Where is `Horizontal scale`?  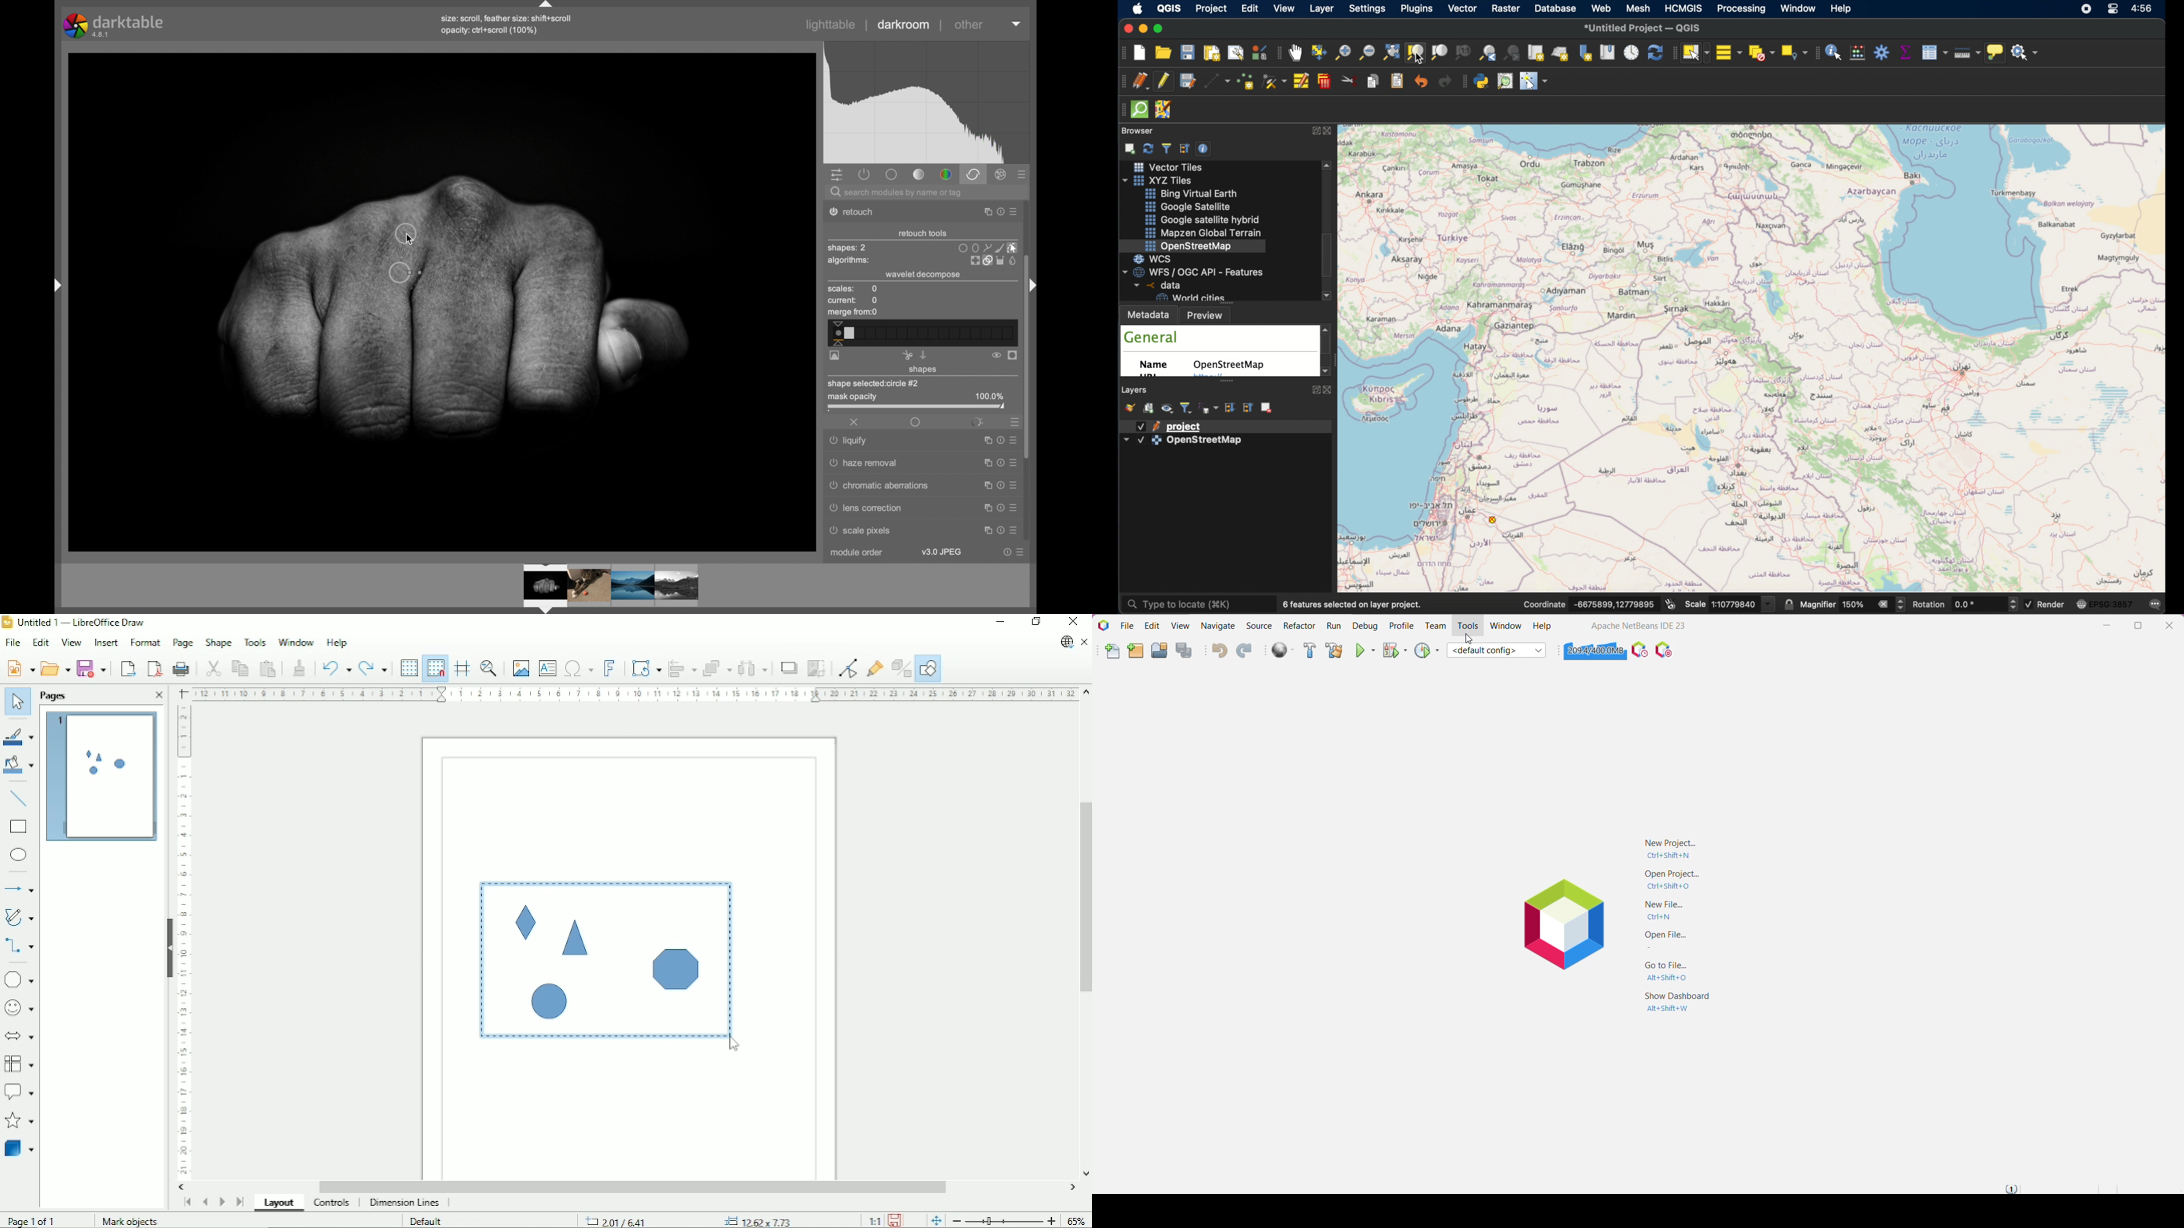
Horizontal scale is located at coordinates (634, 693).